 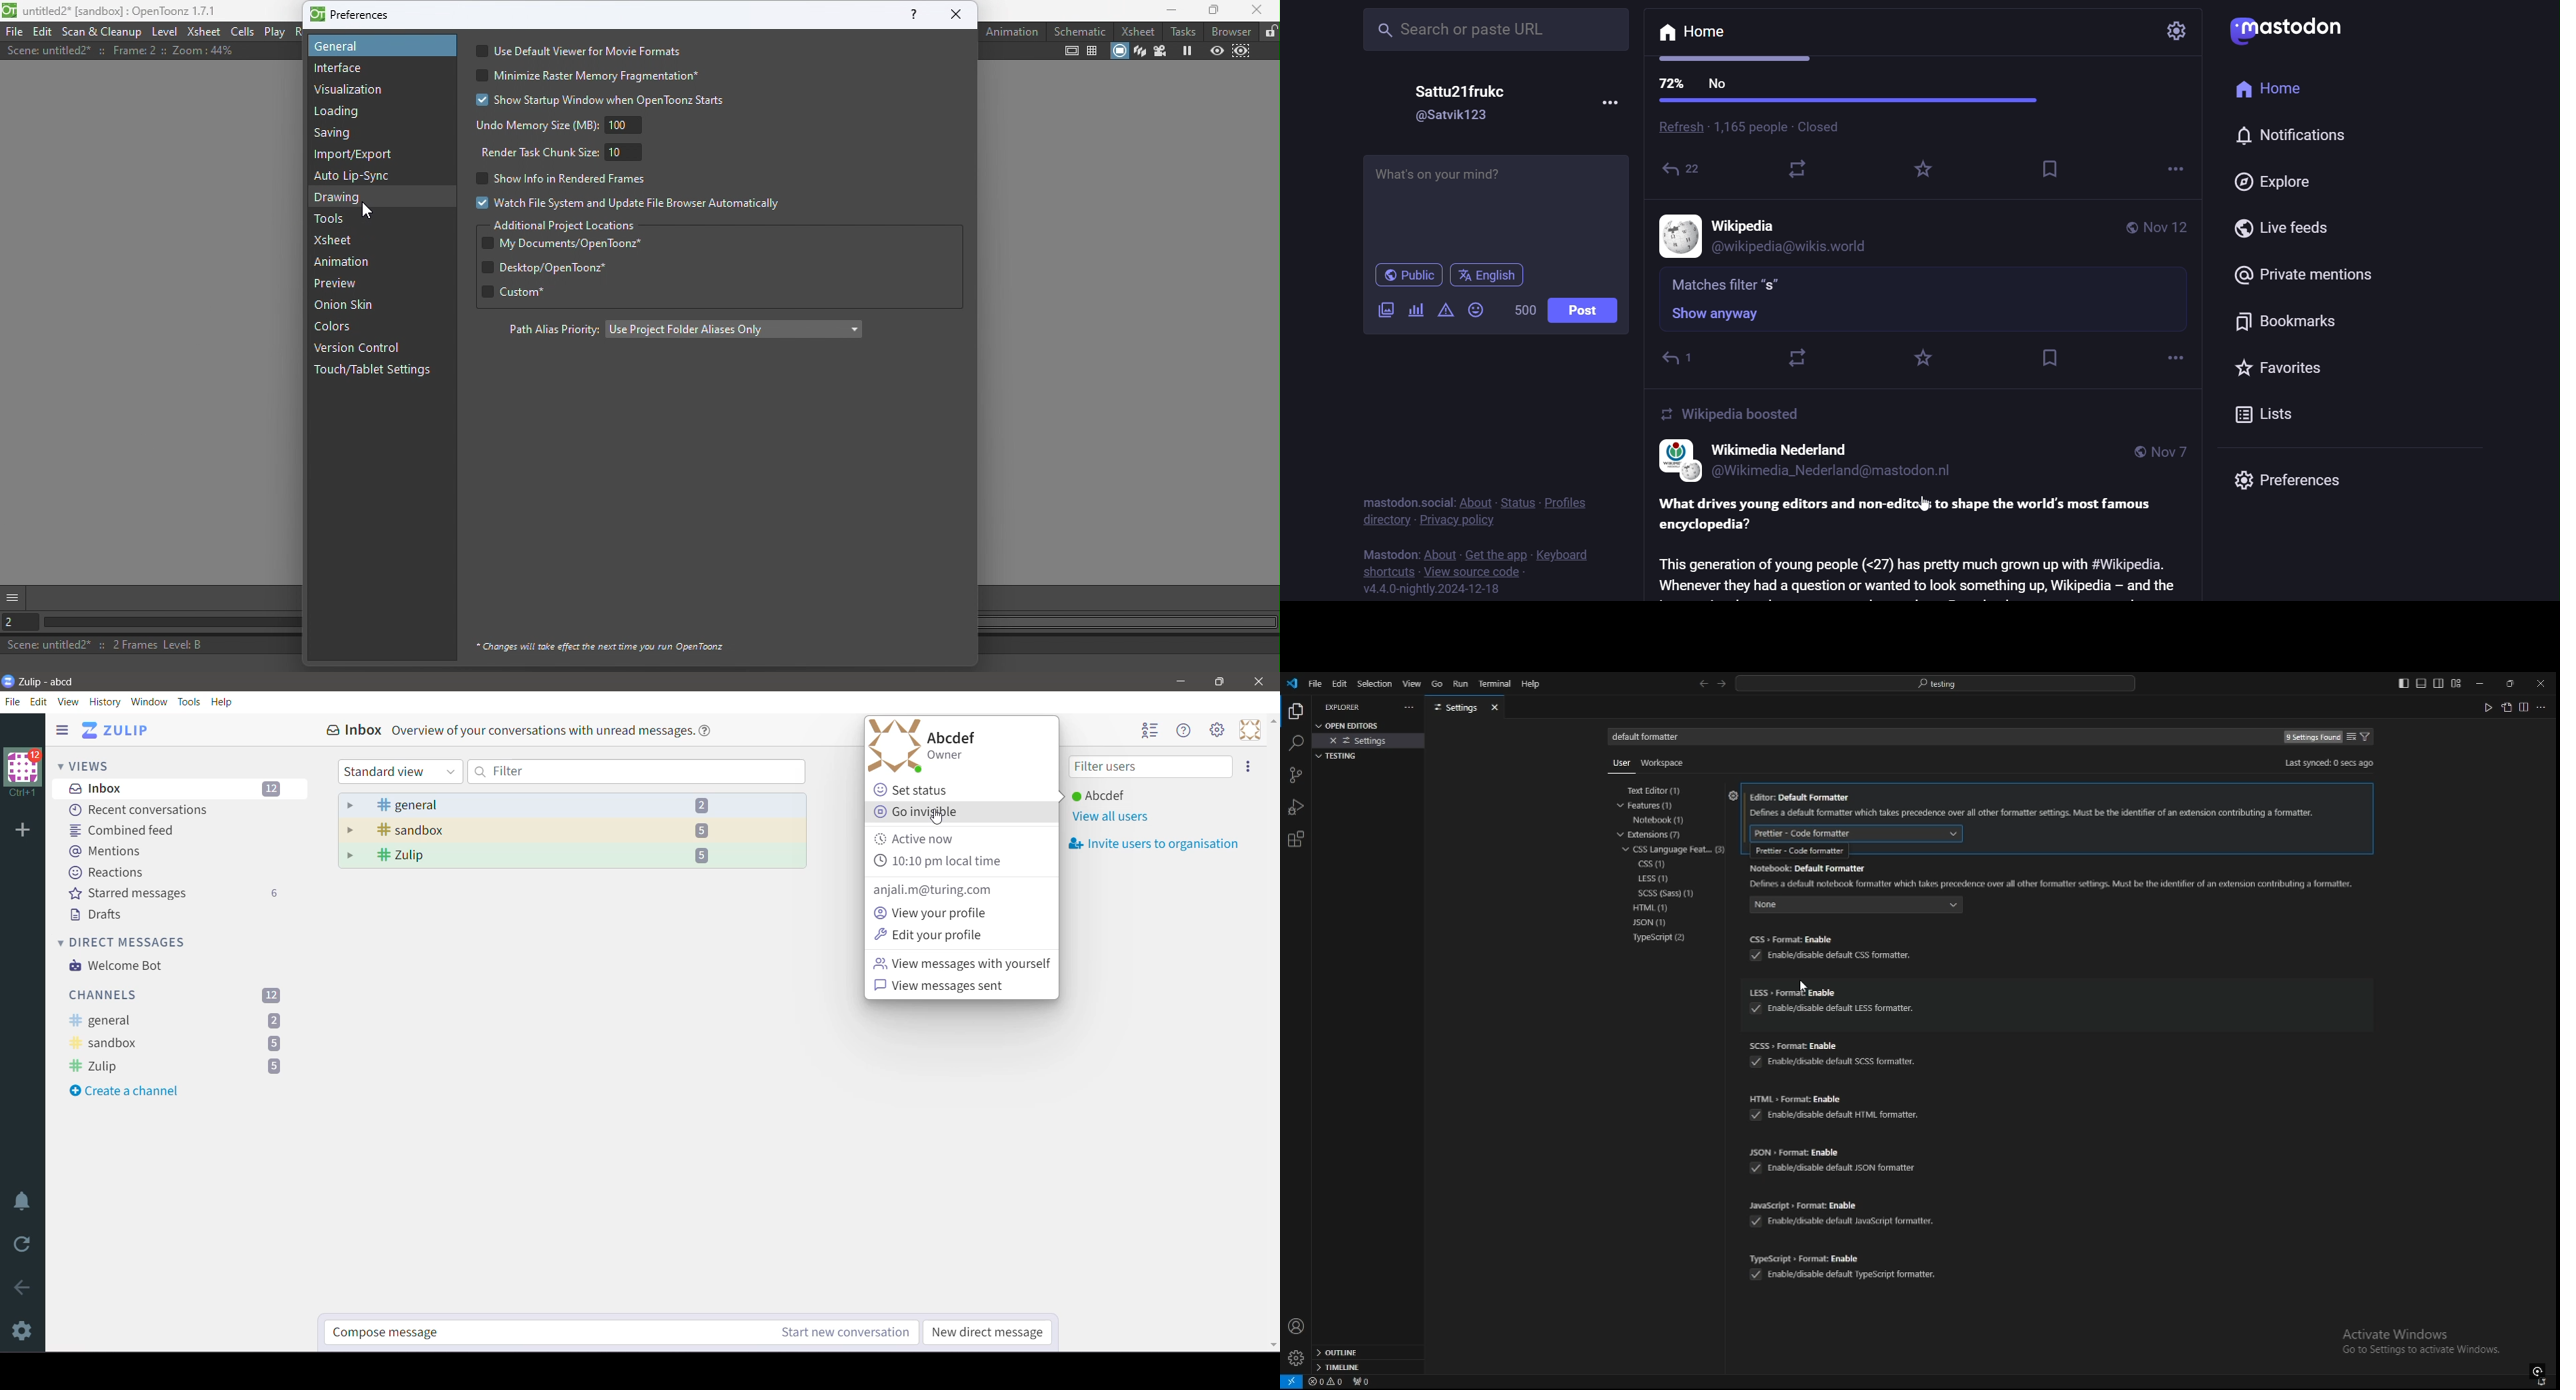 I want to click on extensions, so click(x=1660, y=835).